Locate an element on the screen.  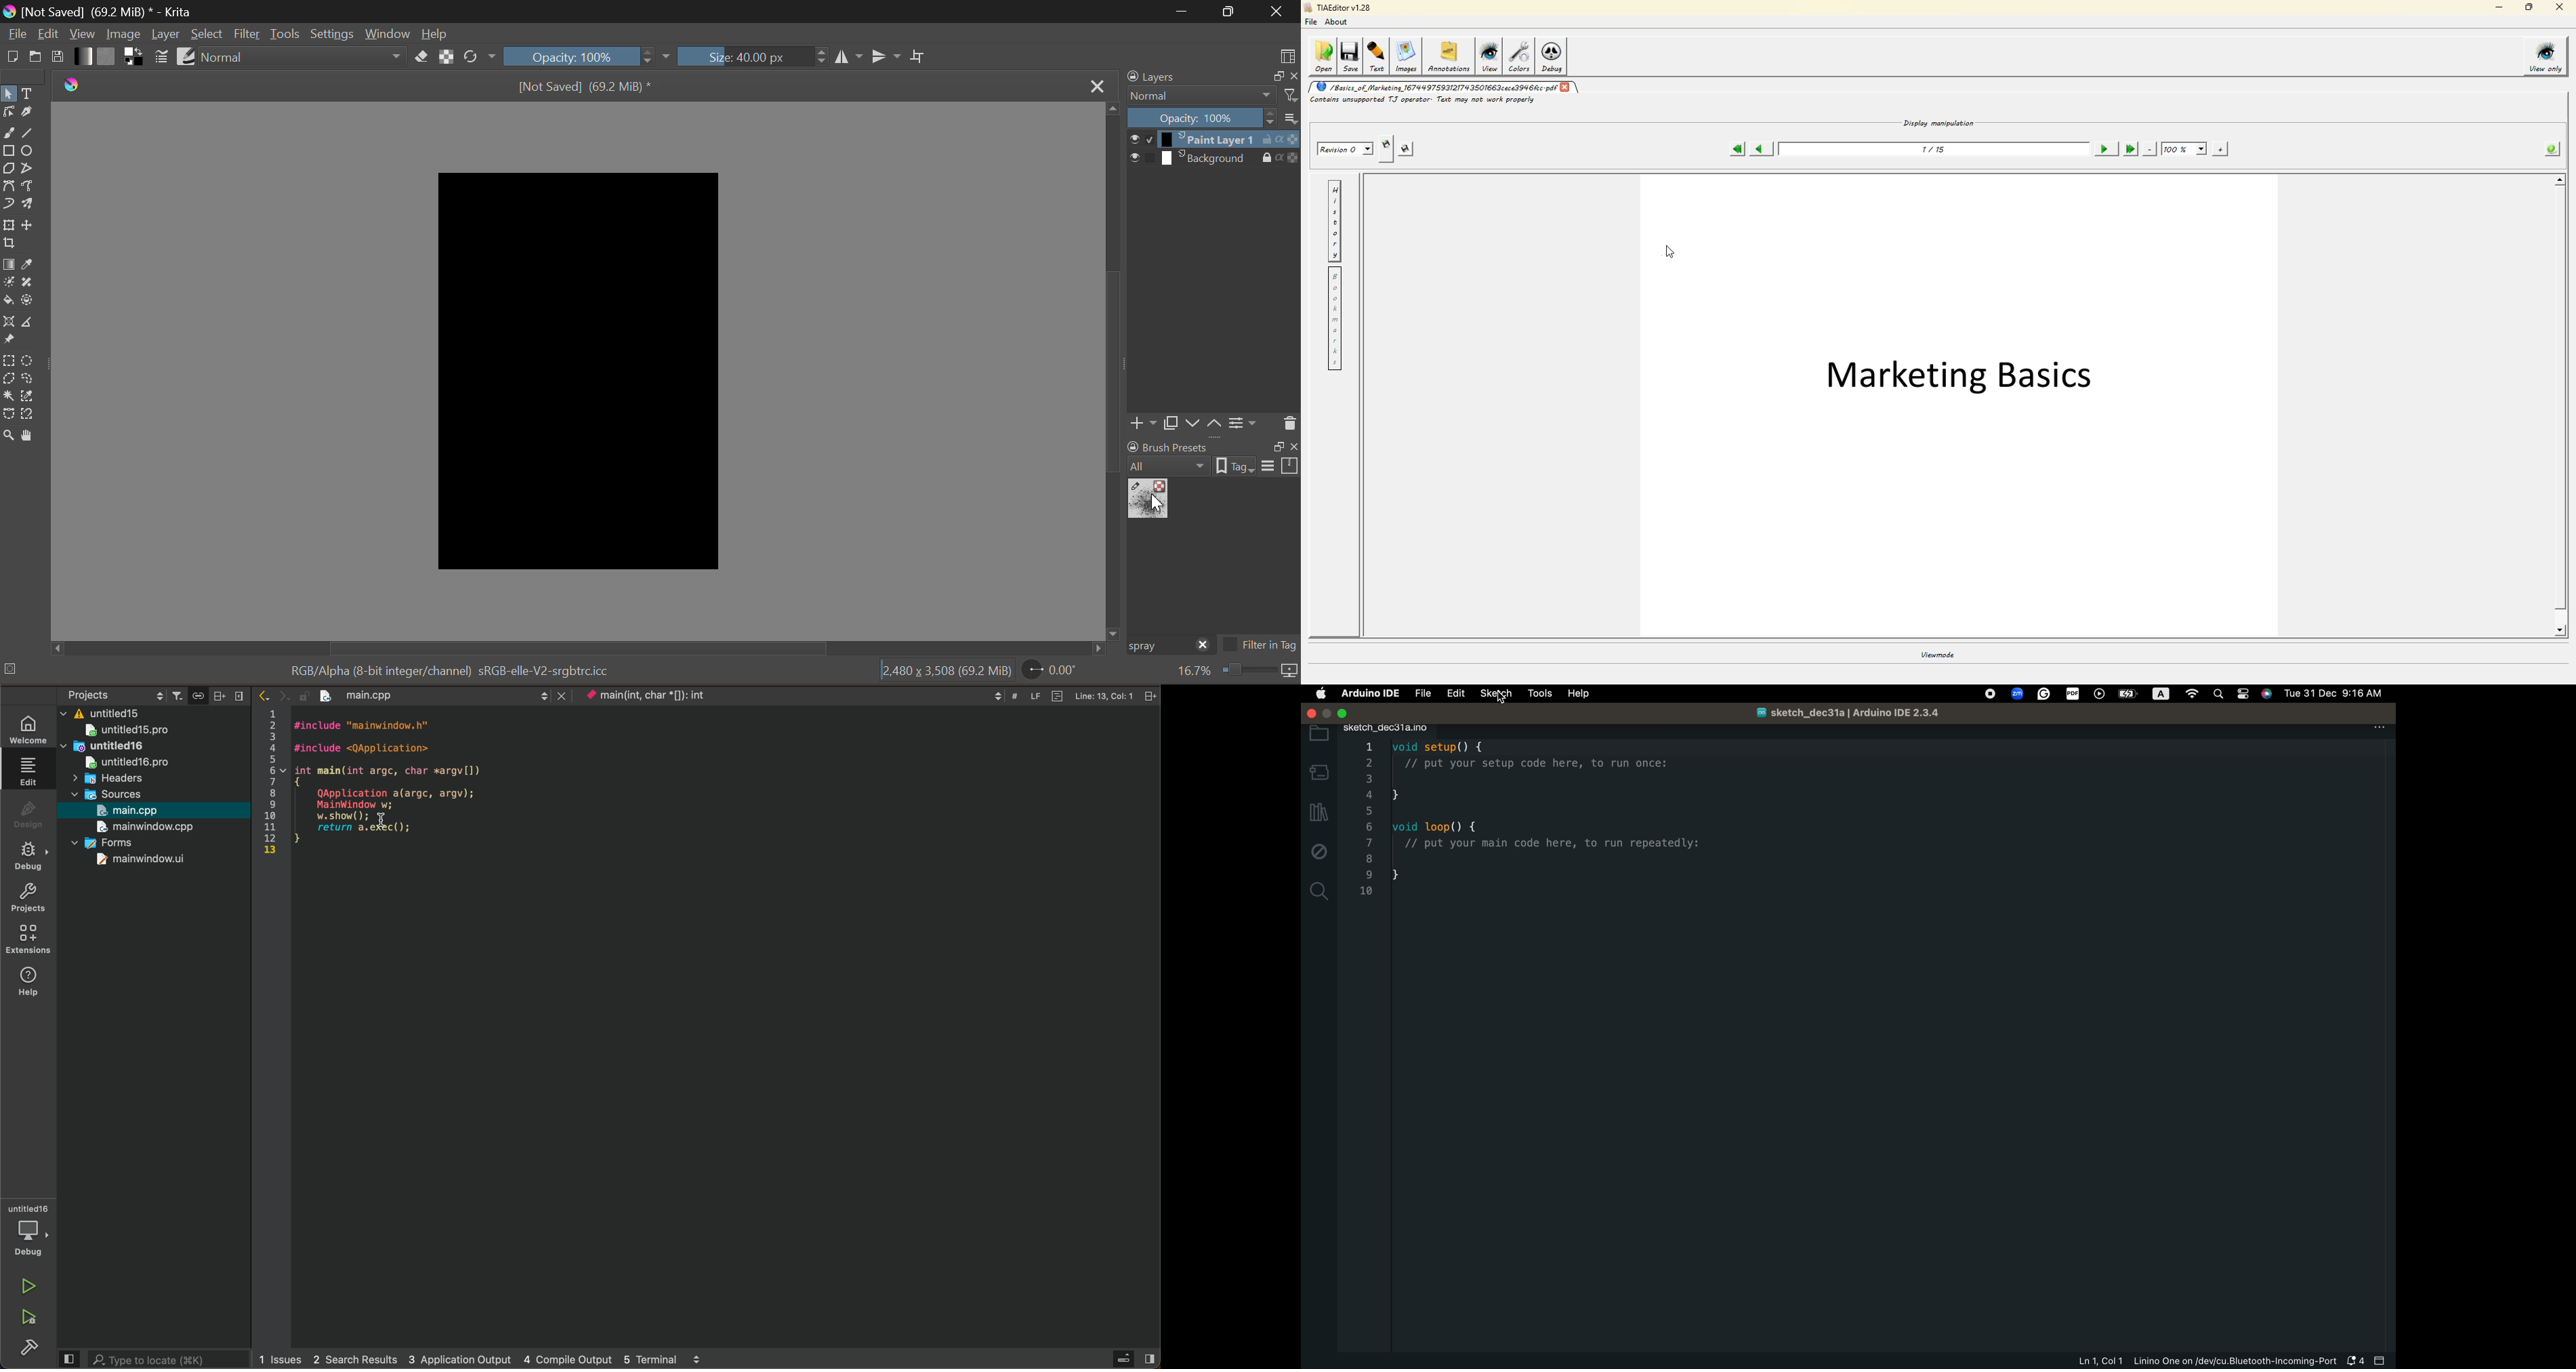
Continuous Fill is located at coordinates (8, 394).